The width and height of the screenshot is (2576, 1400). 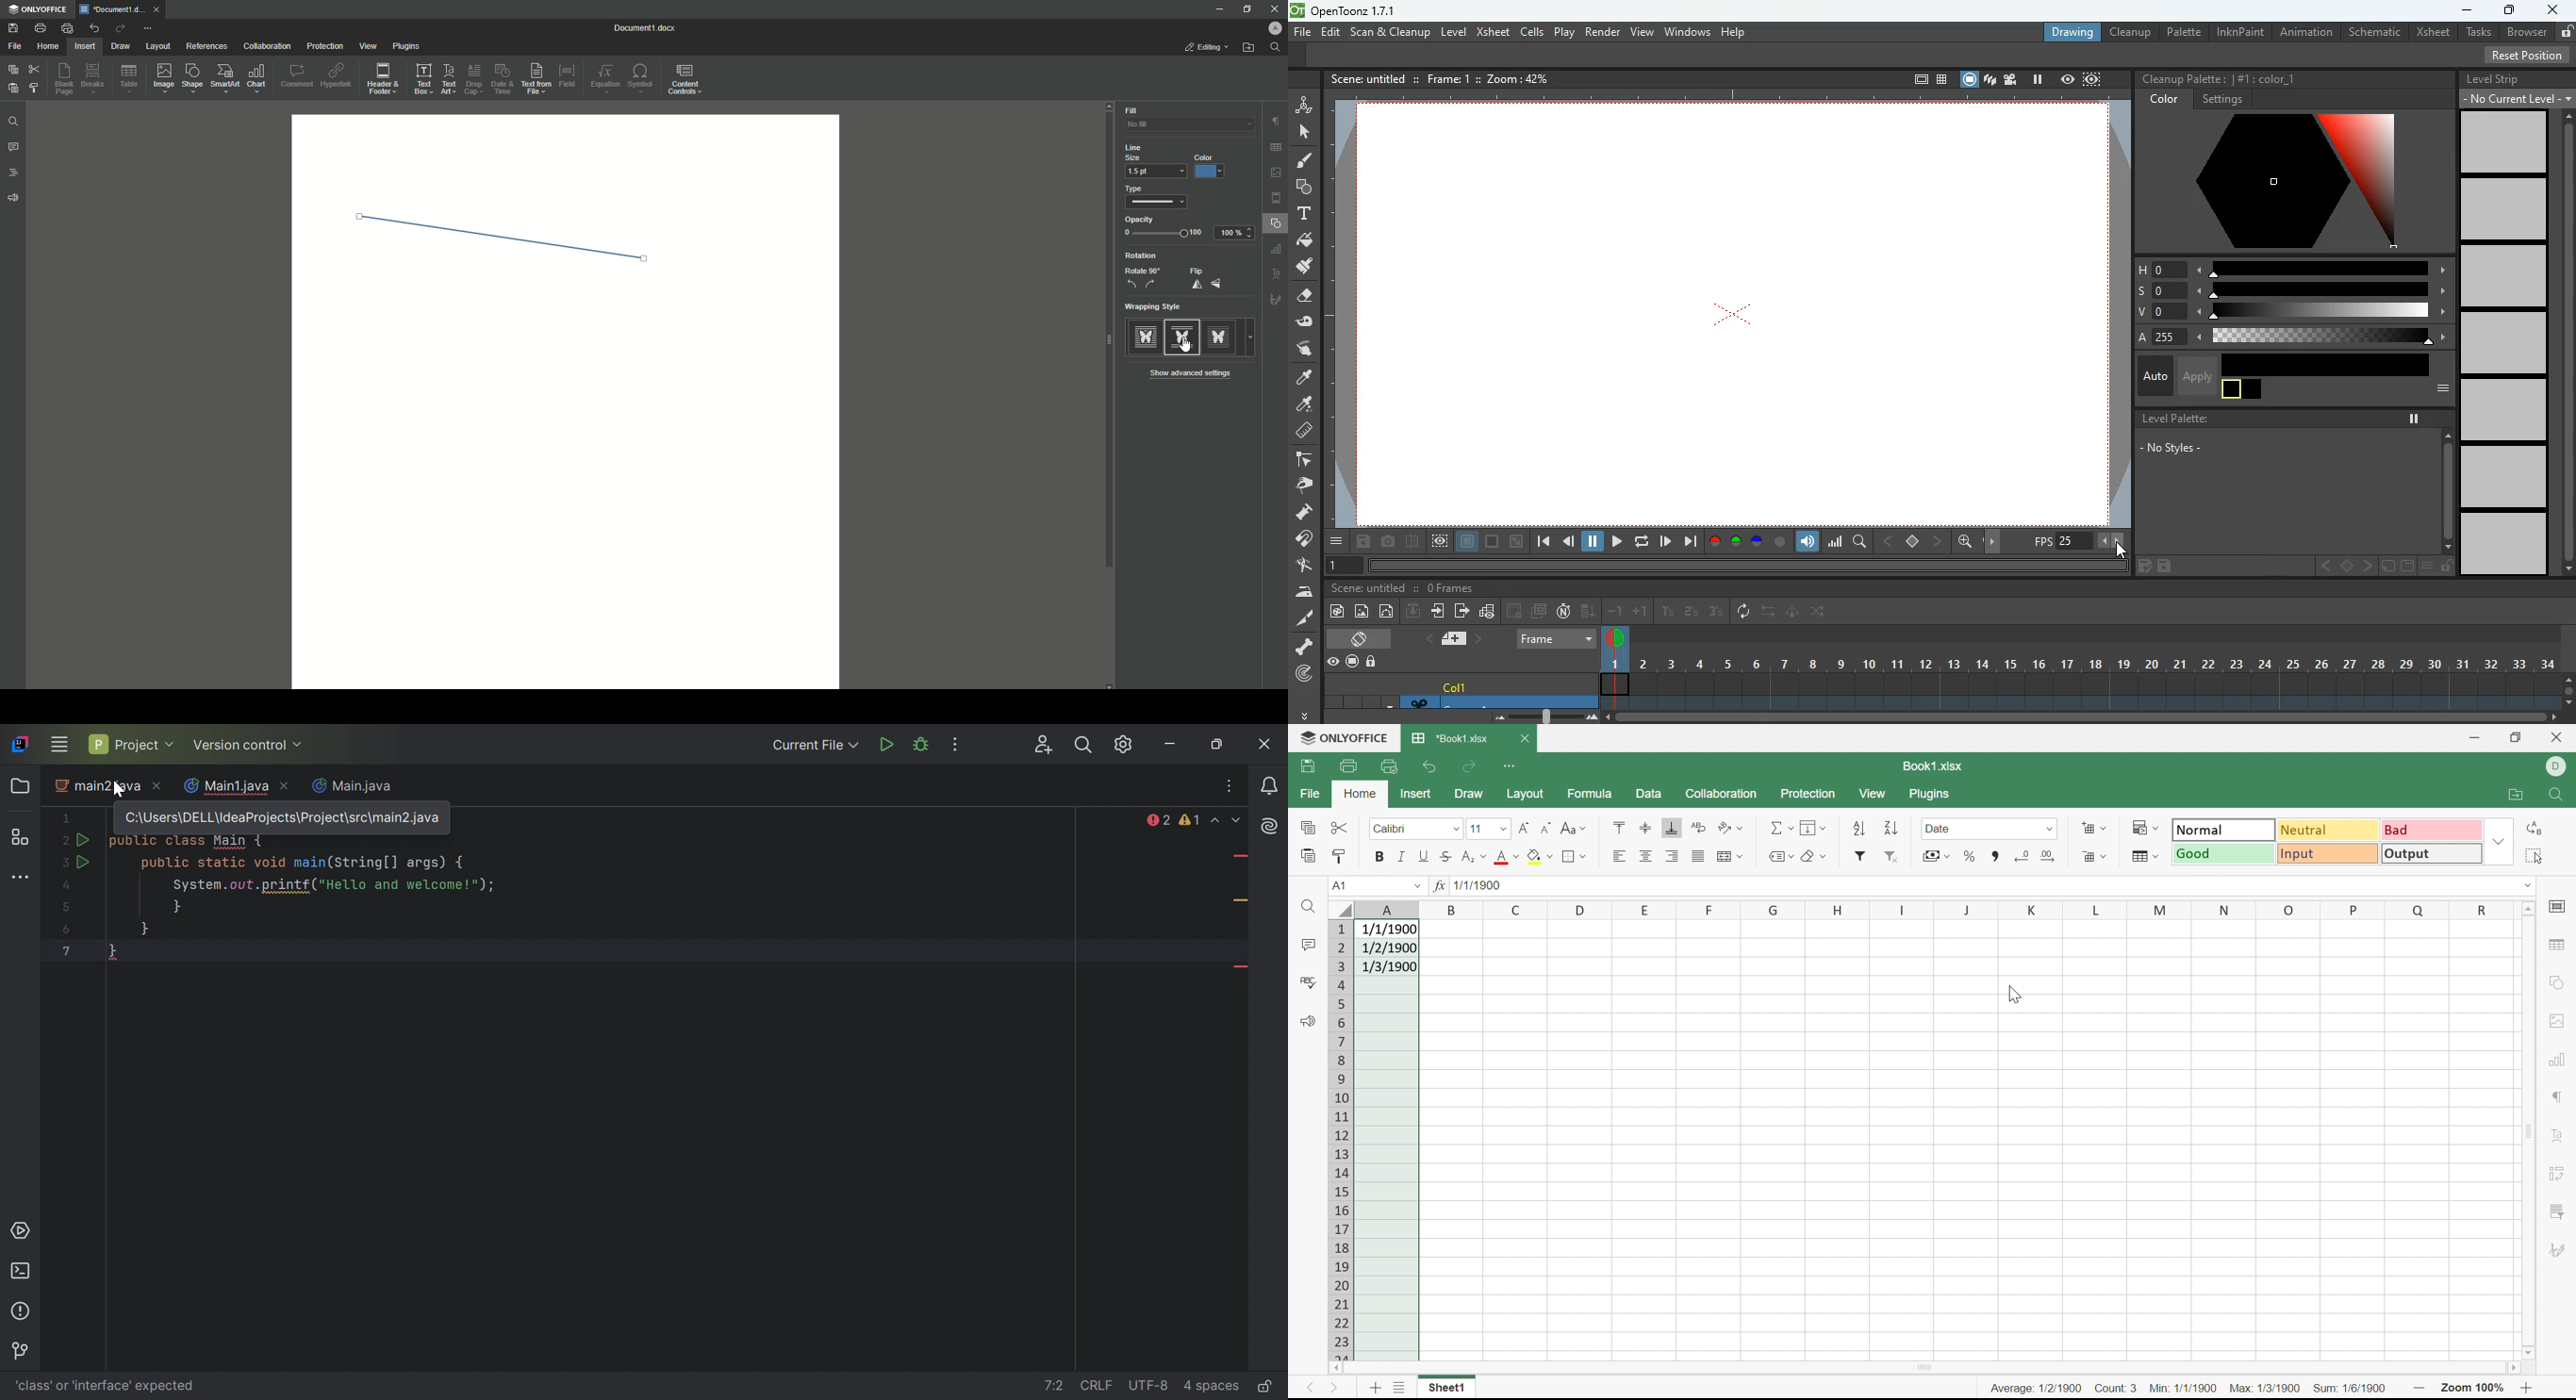 I want to click on Underline, so click(x=1424, y=857).